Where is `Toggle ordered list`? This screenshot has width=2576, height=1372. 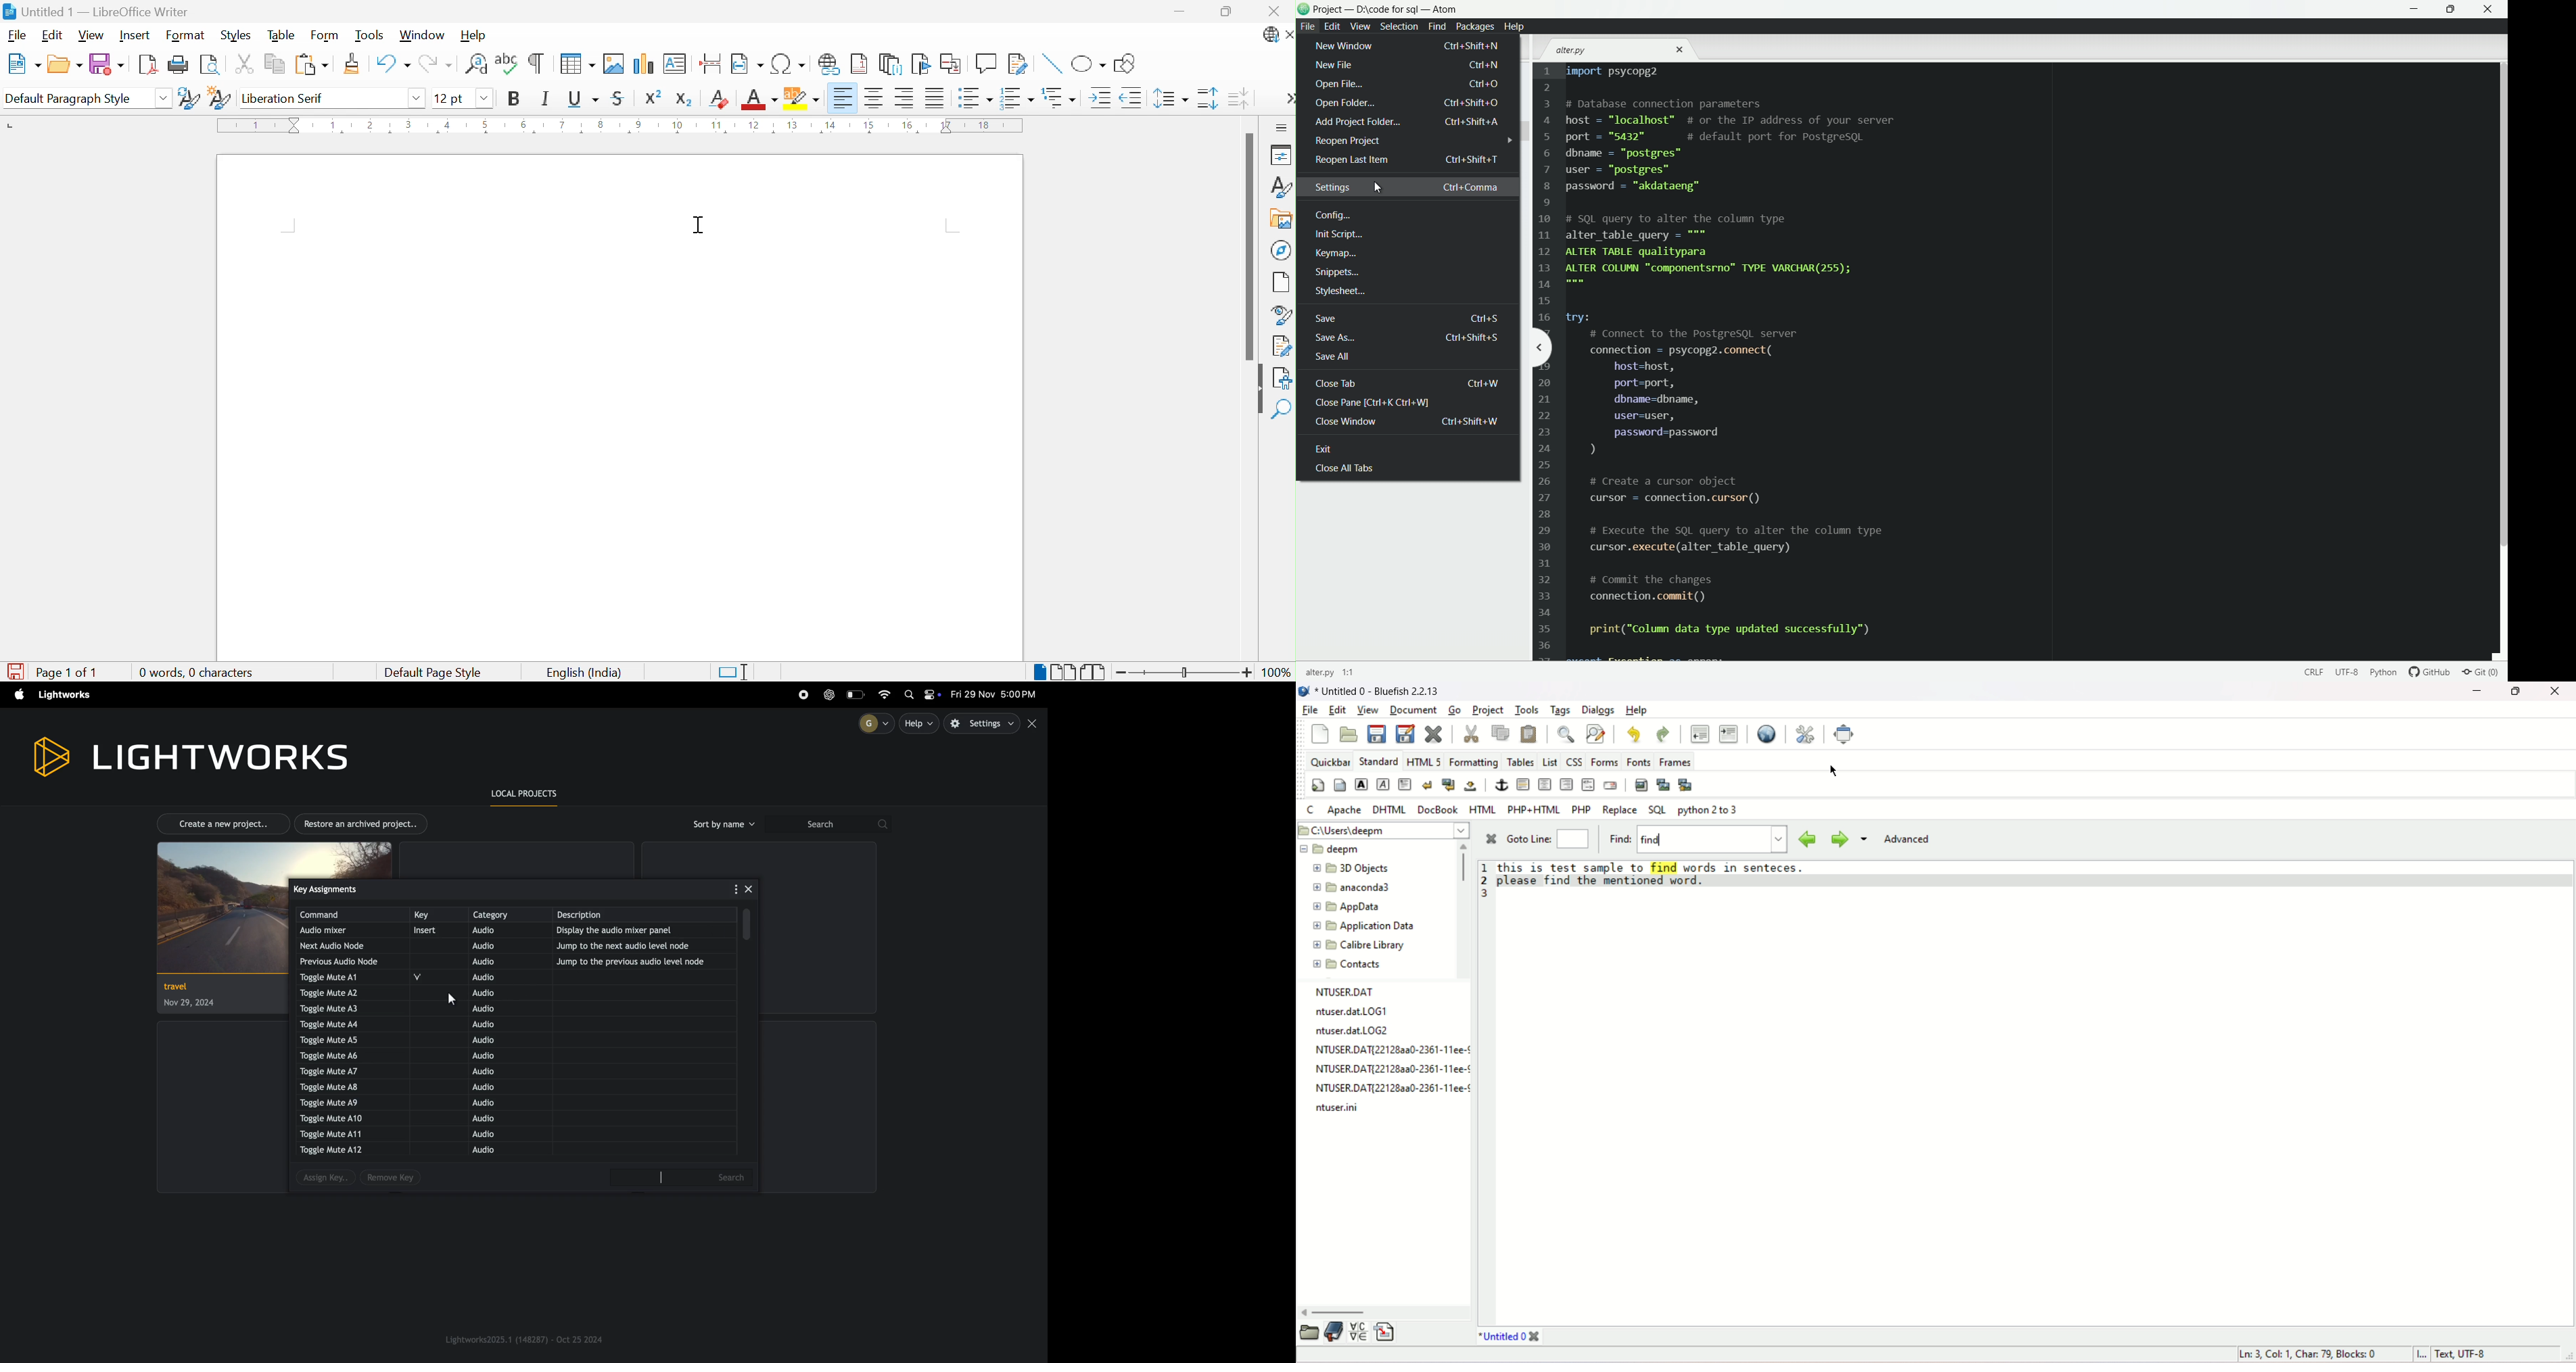 Toggle ordered list is located at coordinates (1020, 100).